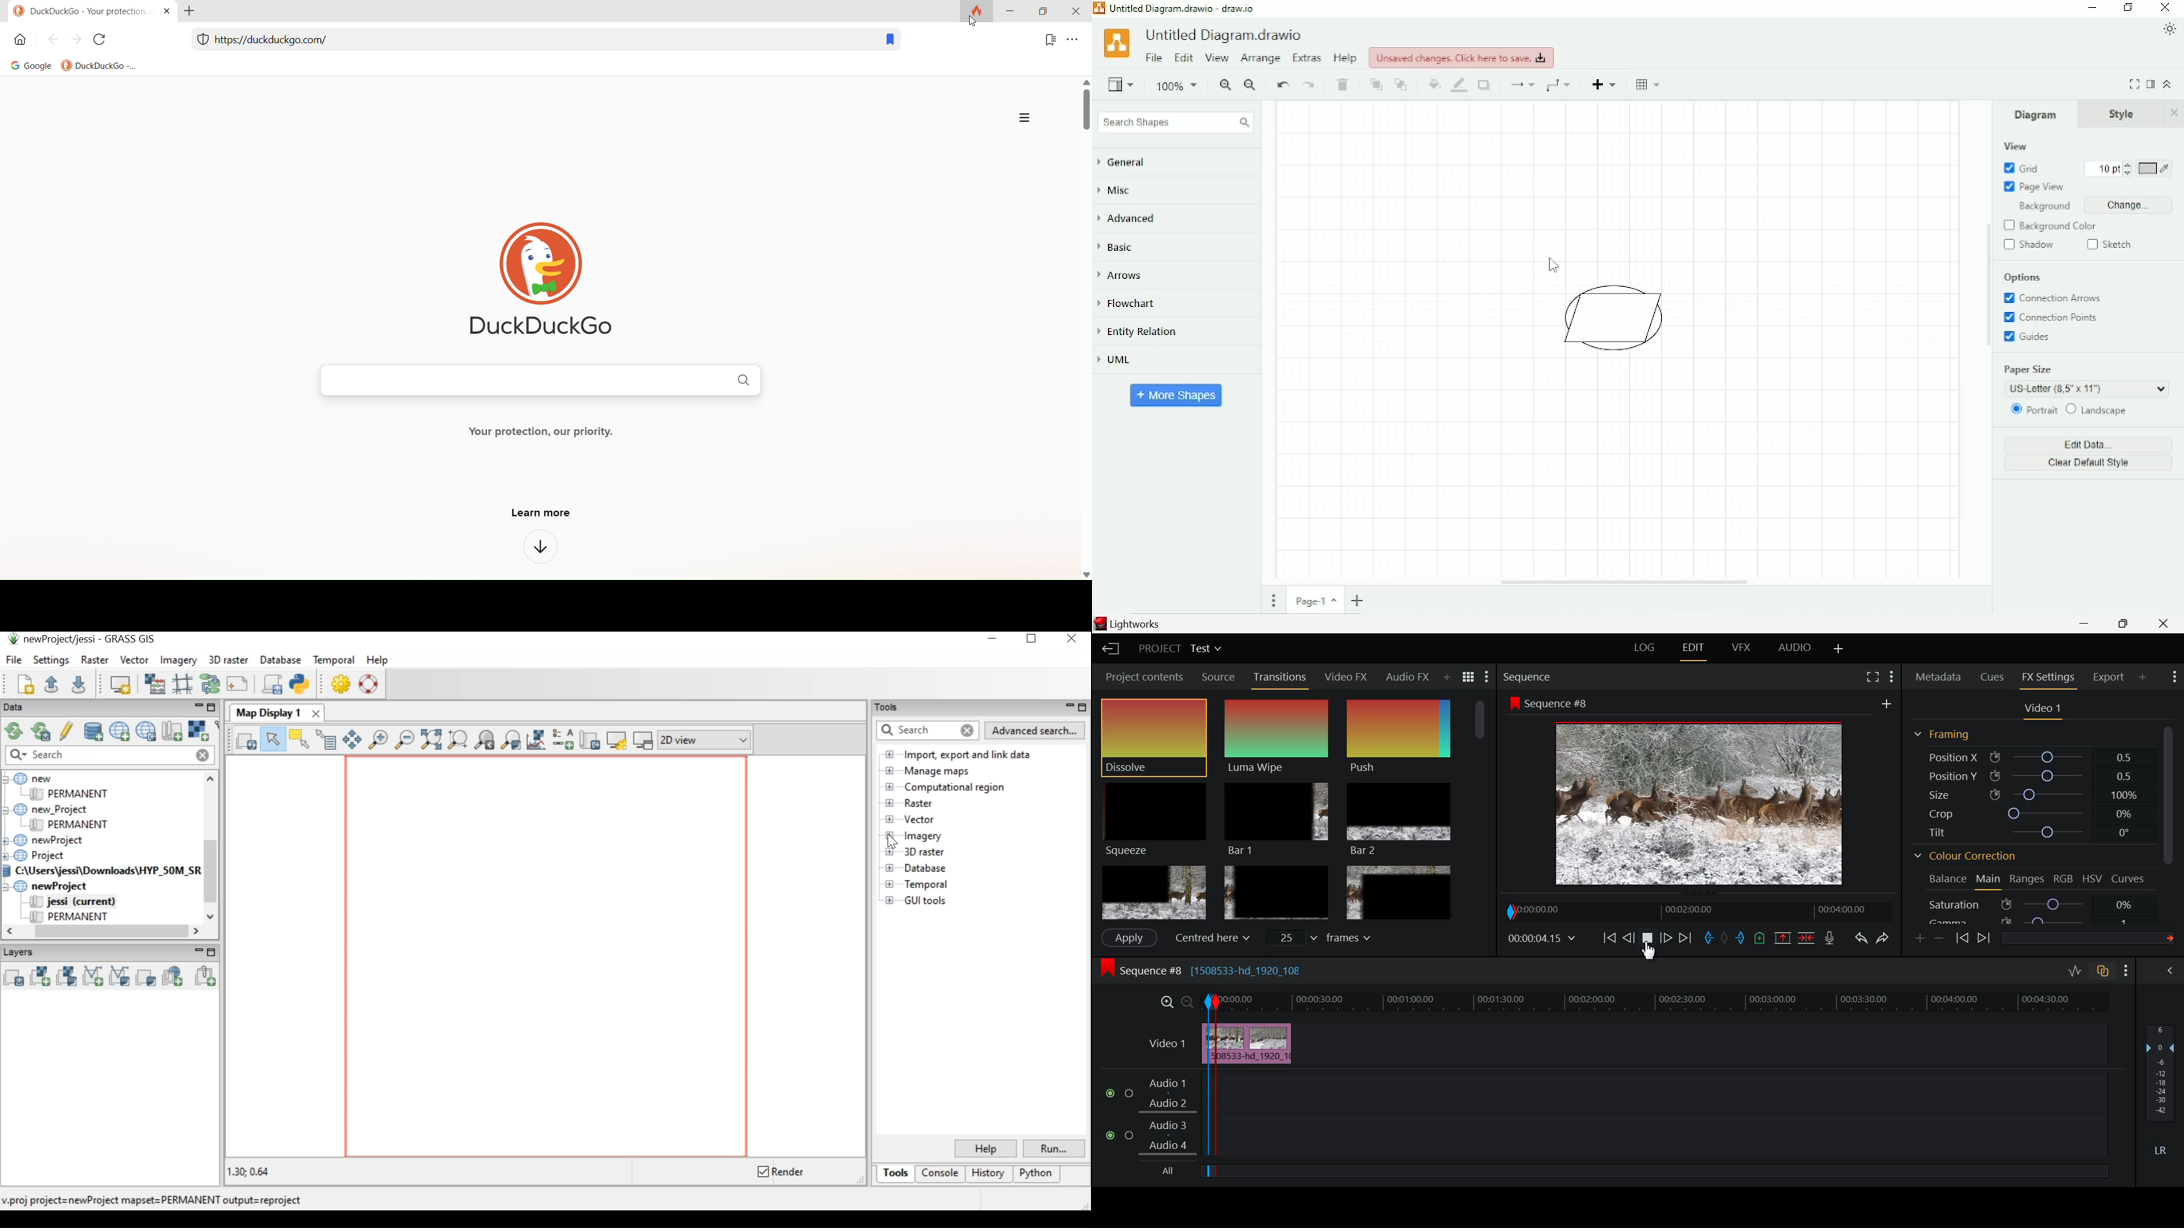  Describe the element at coordinates (1829, 938) in the screenshot. I see `Record Voiceover` at that location.